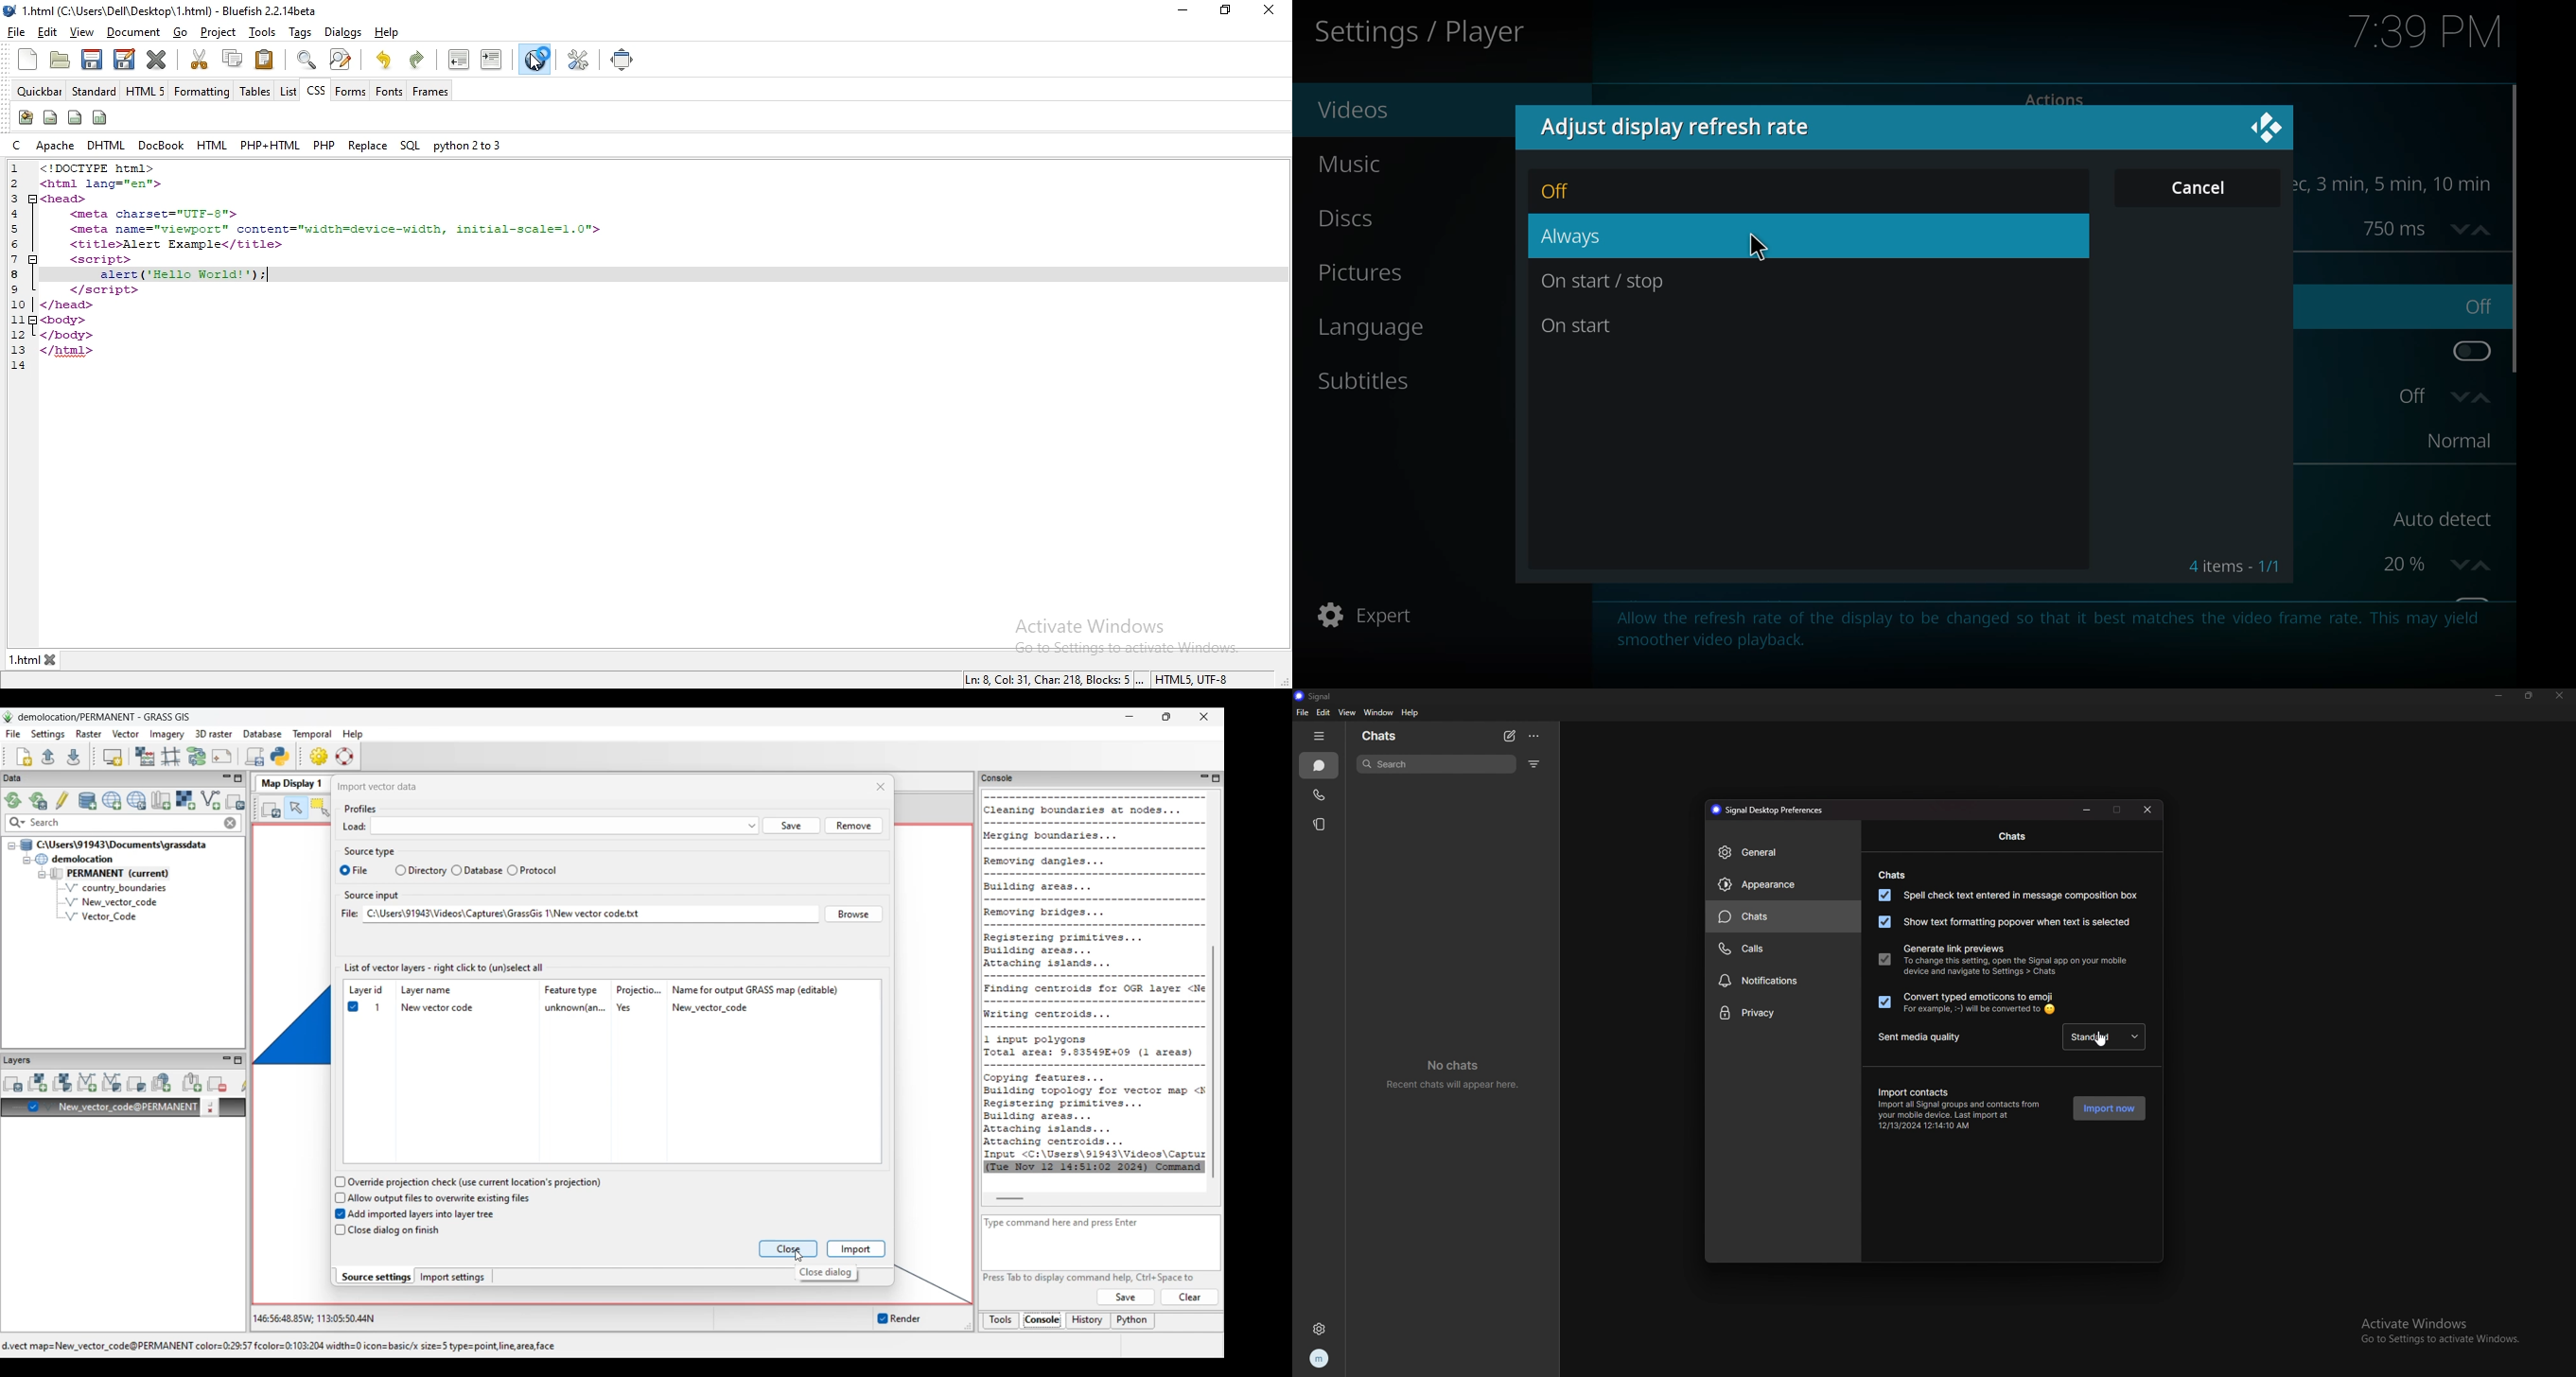 The height and width of the screenshot is (1400, 2576). Describe the element at coordinates (14, 288) in the screenshot. I see `9` at that location.